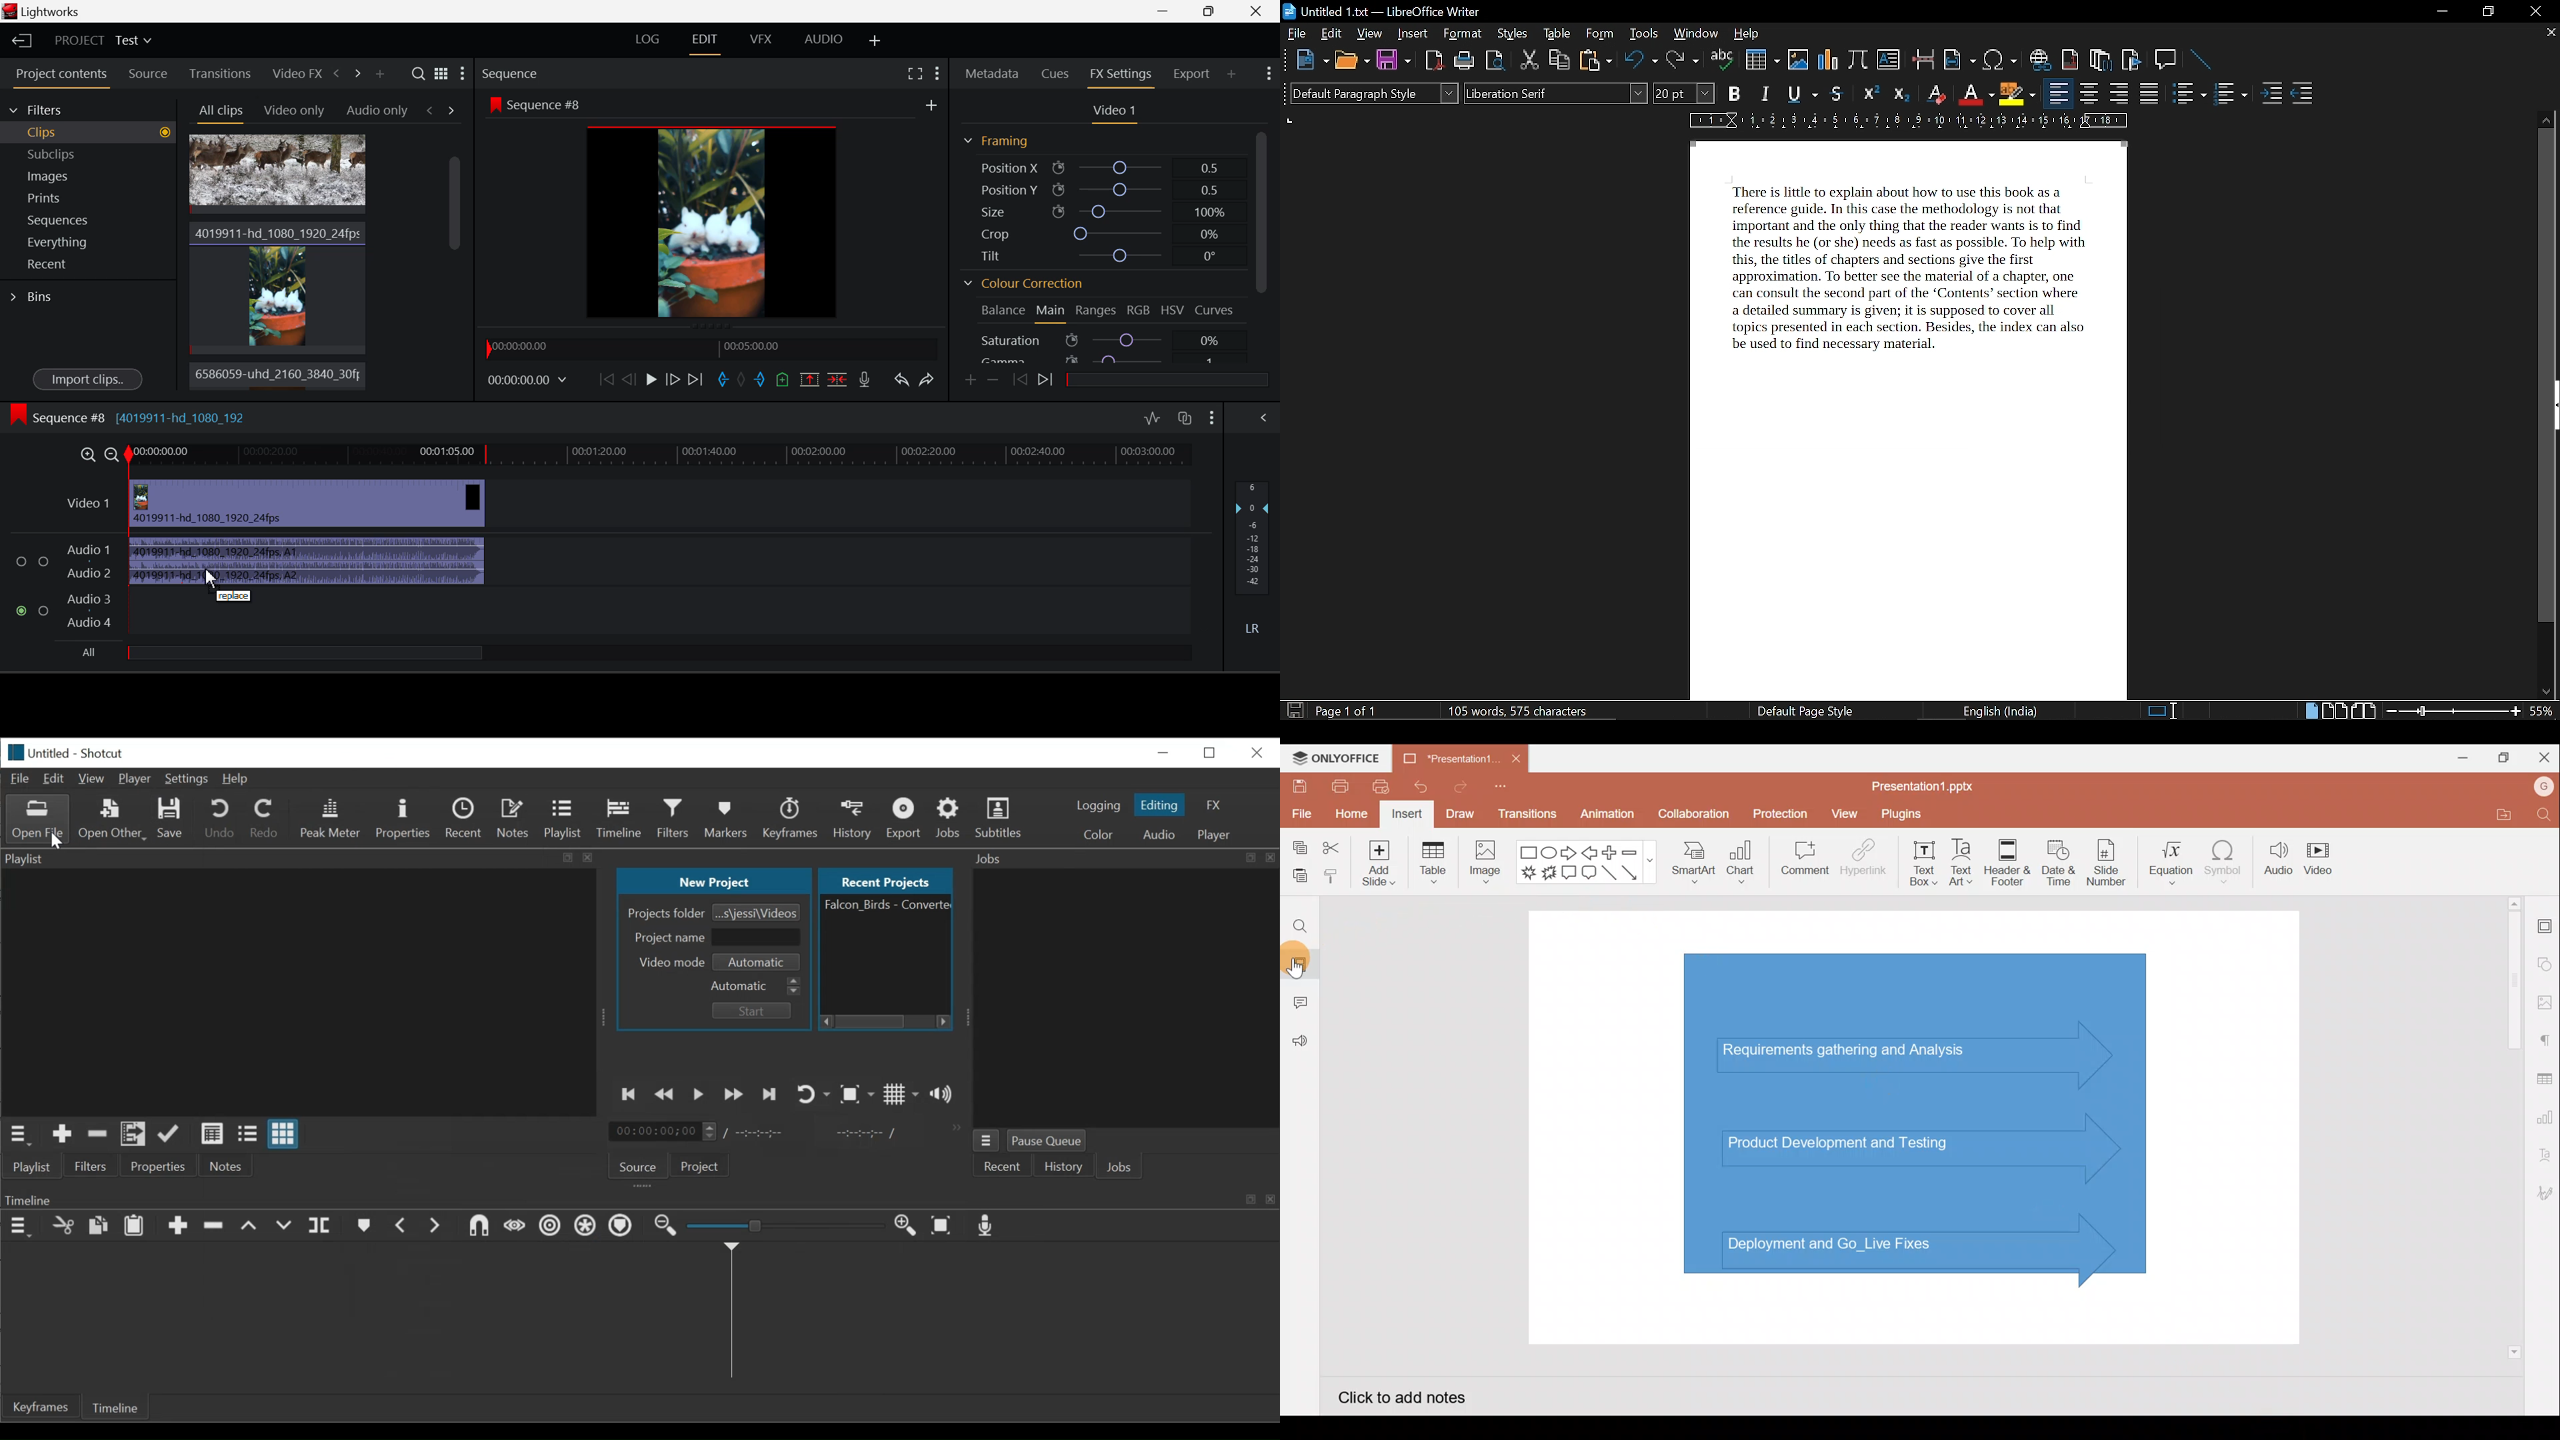  Describe the element at coordinates (1151, 418) in the screenshot. I see `Toggle audio levels editing` at that location.